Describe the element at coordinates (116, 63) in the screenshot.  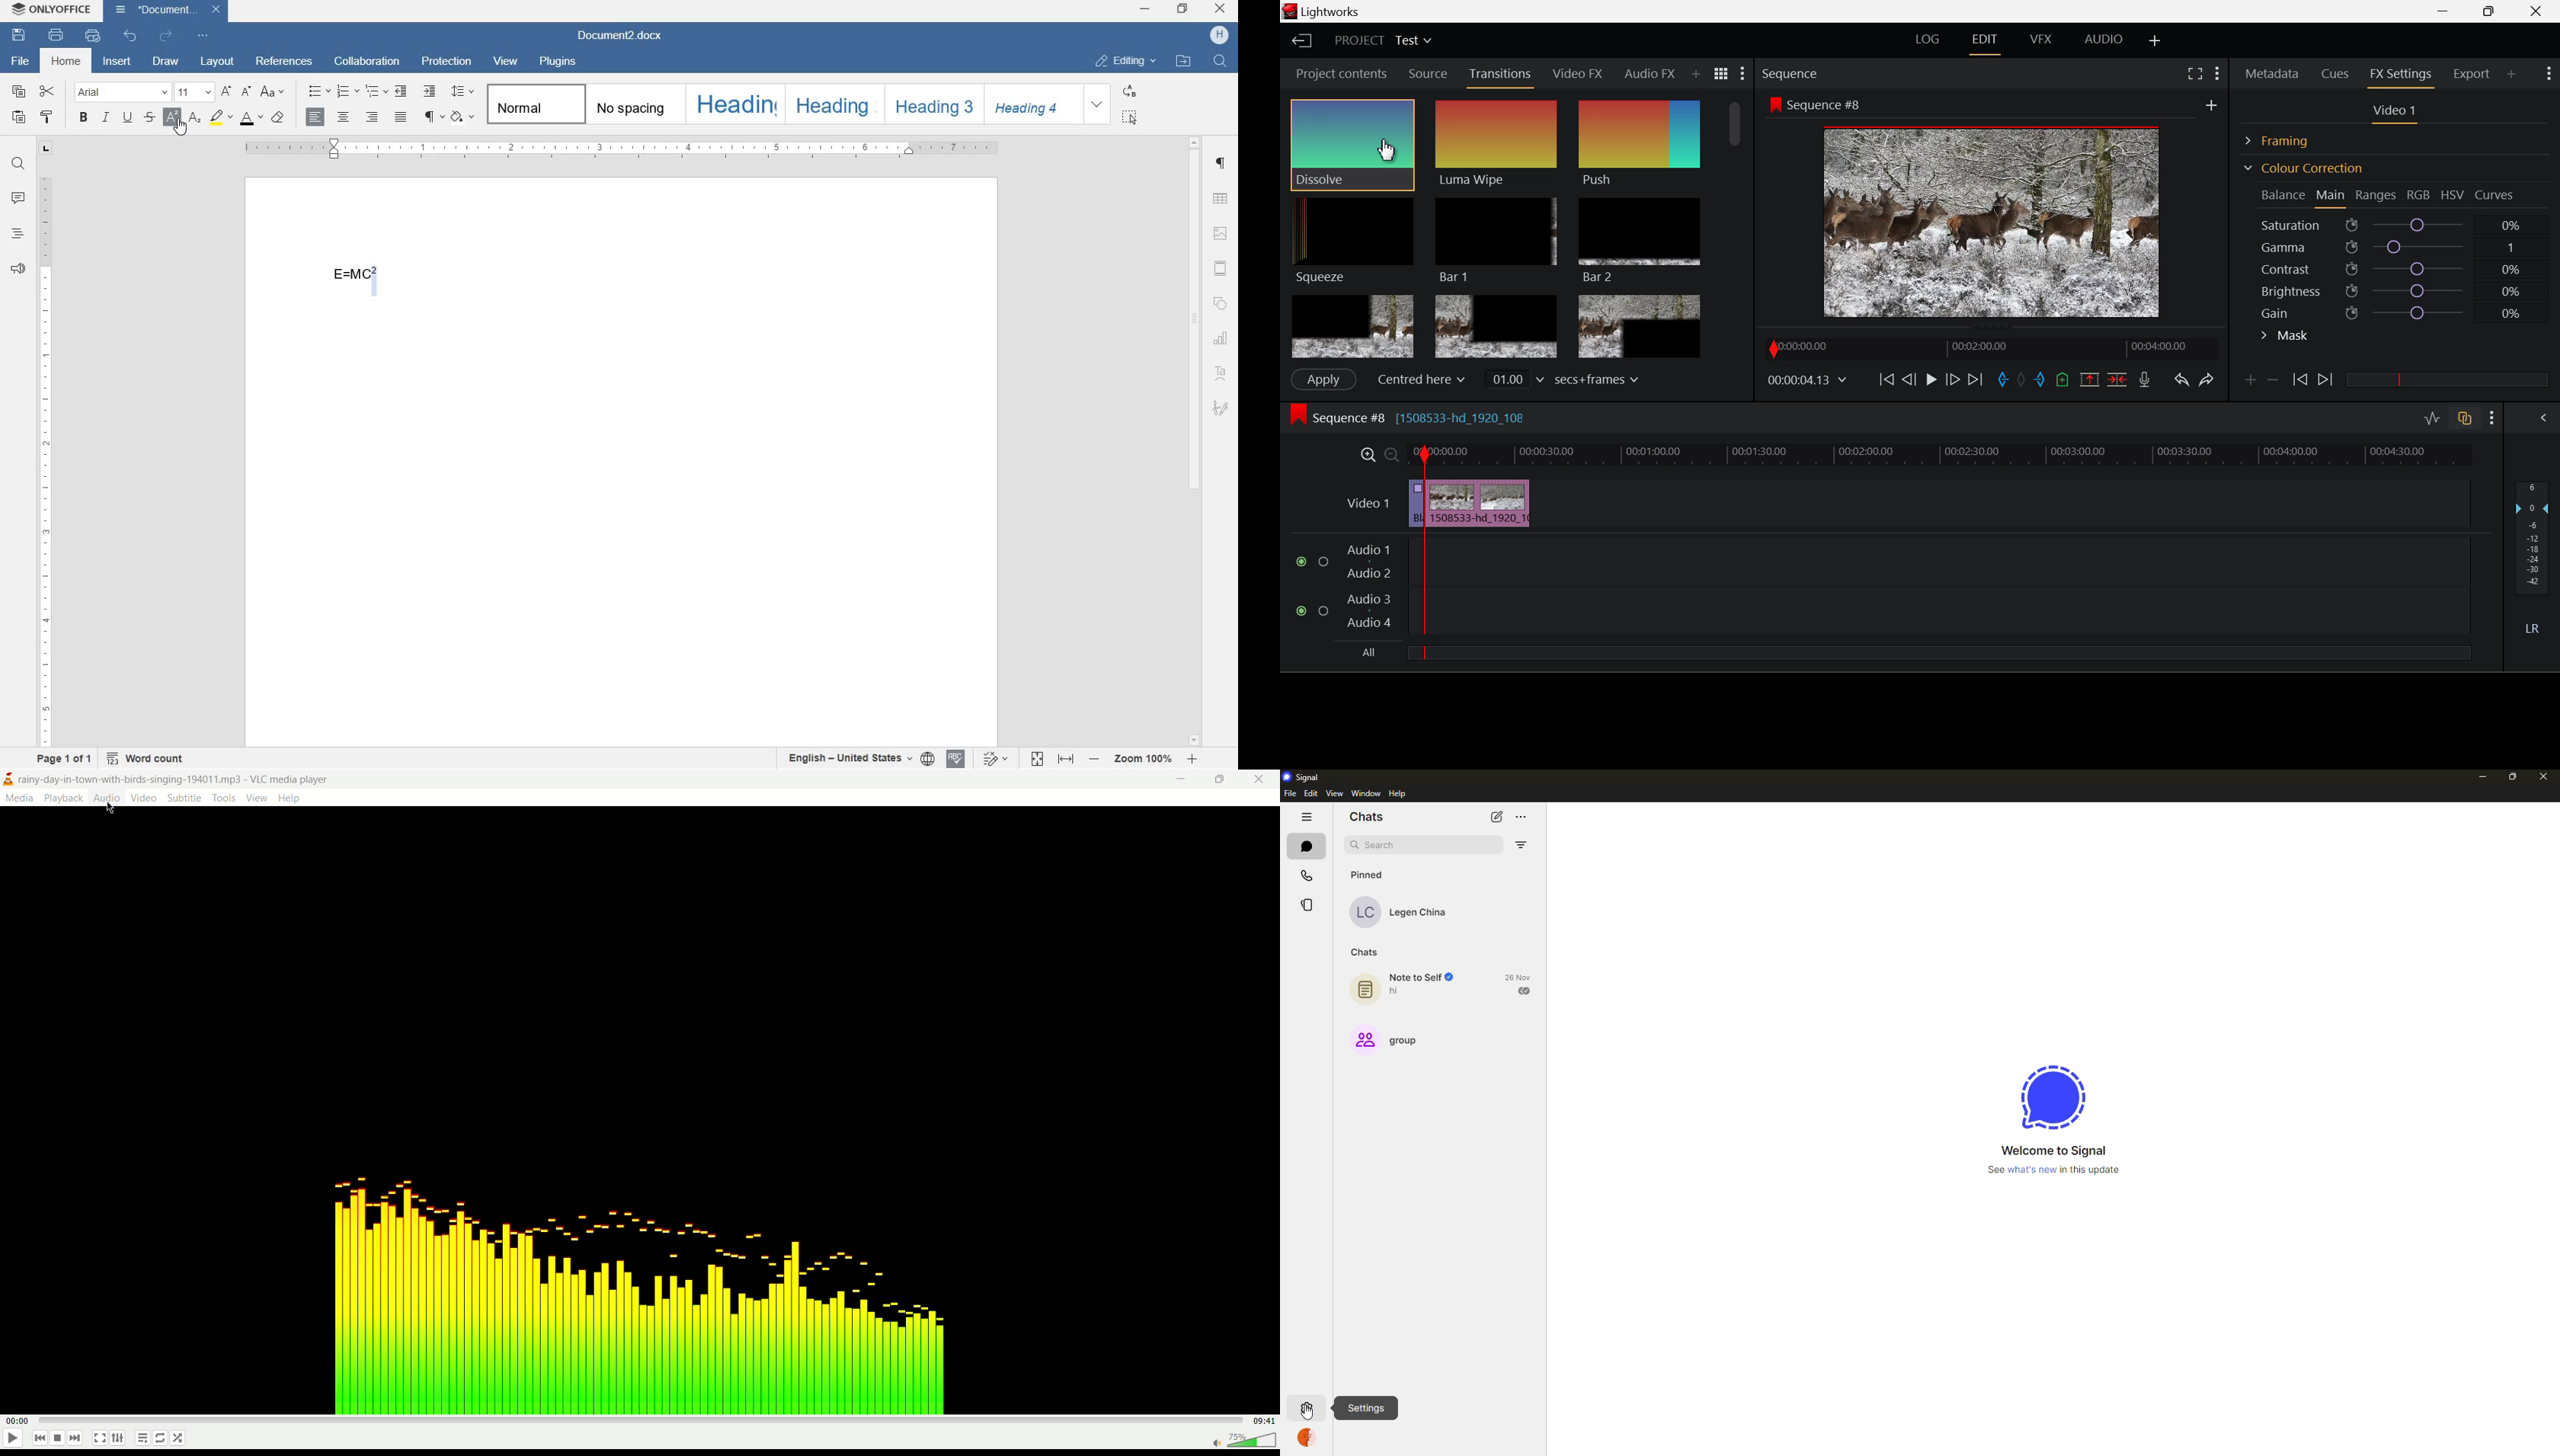
I see `insert ` at that location.